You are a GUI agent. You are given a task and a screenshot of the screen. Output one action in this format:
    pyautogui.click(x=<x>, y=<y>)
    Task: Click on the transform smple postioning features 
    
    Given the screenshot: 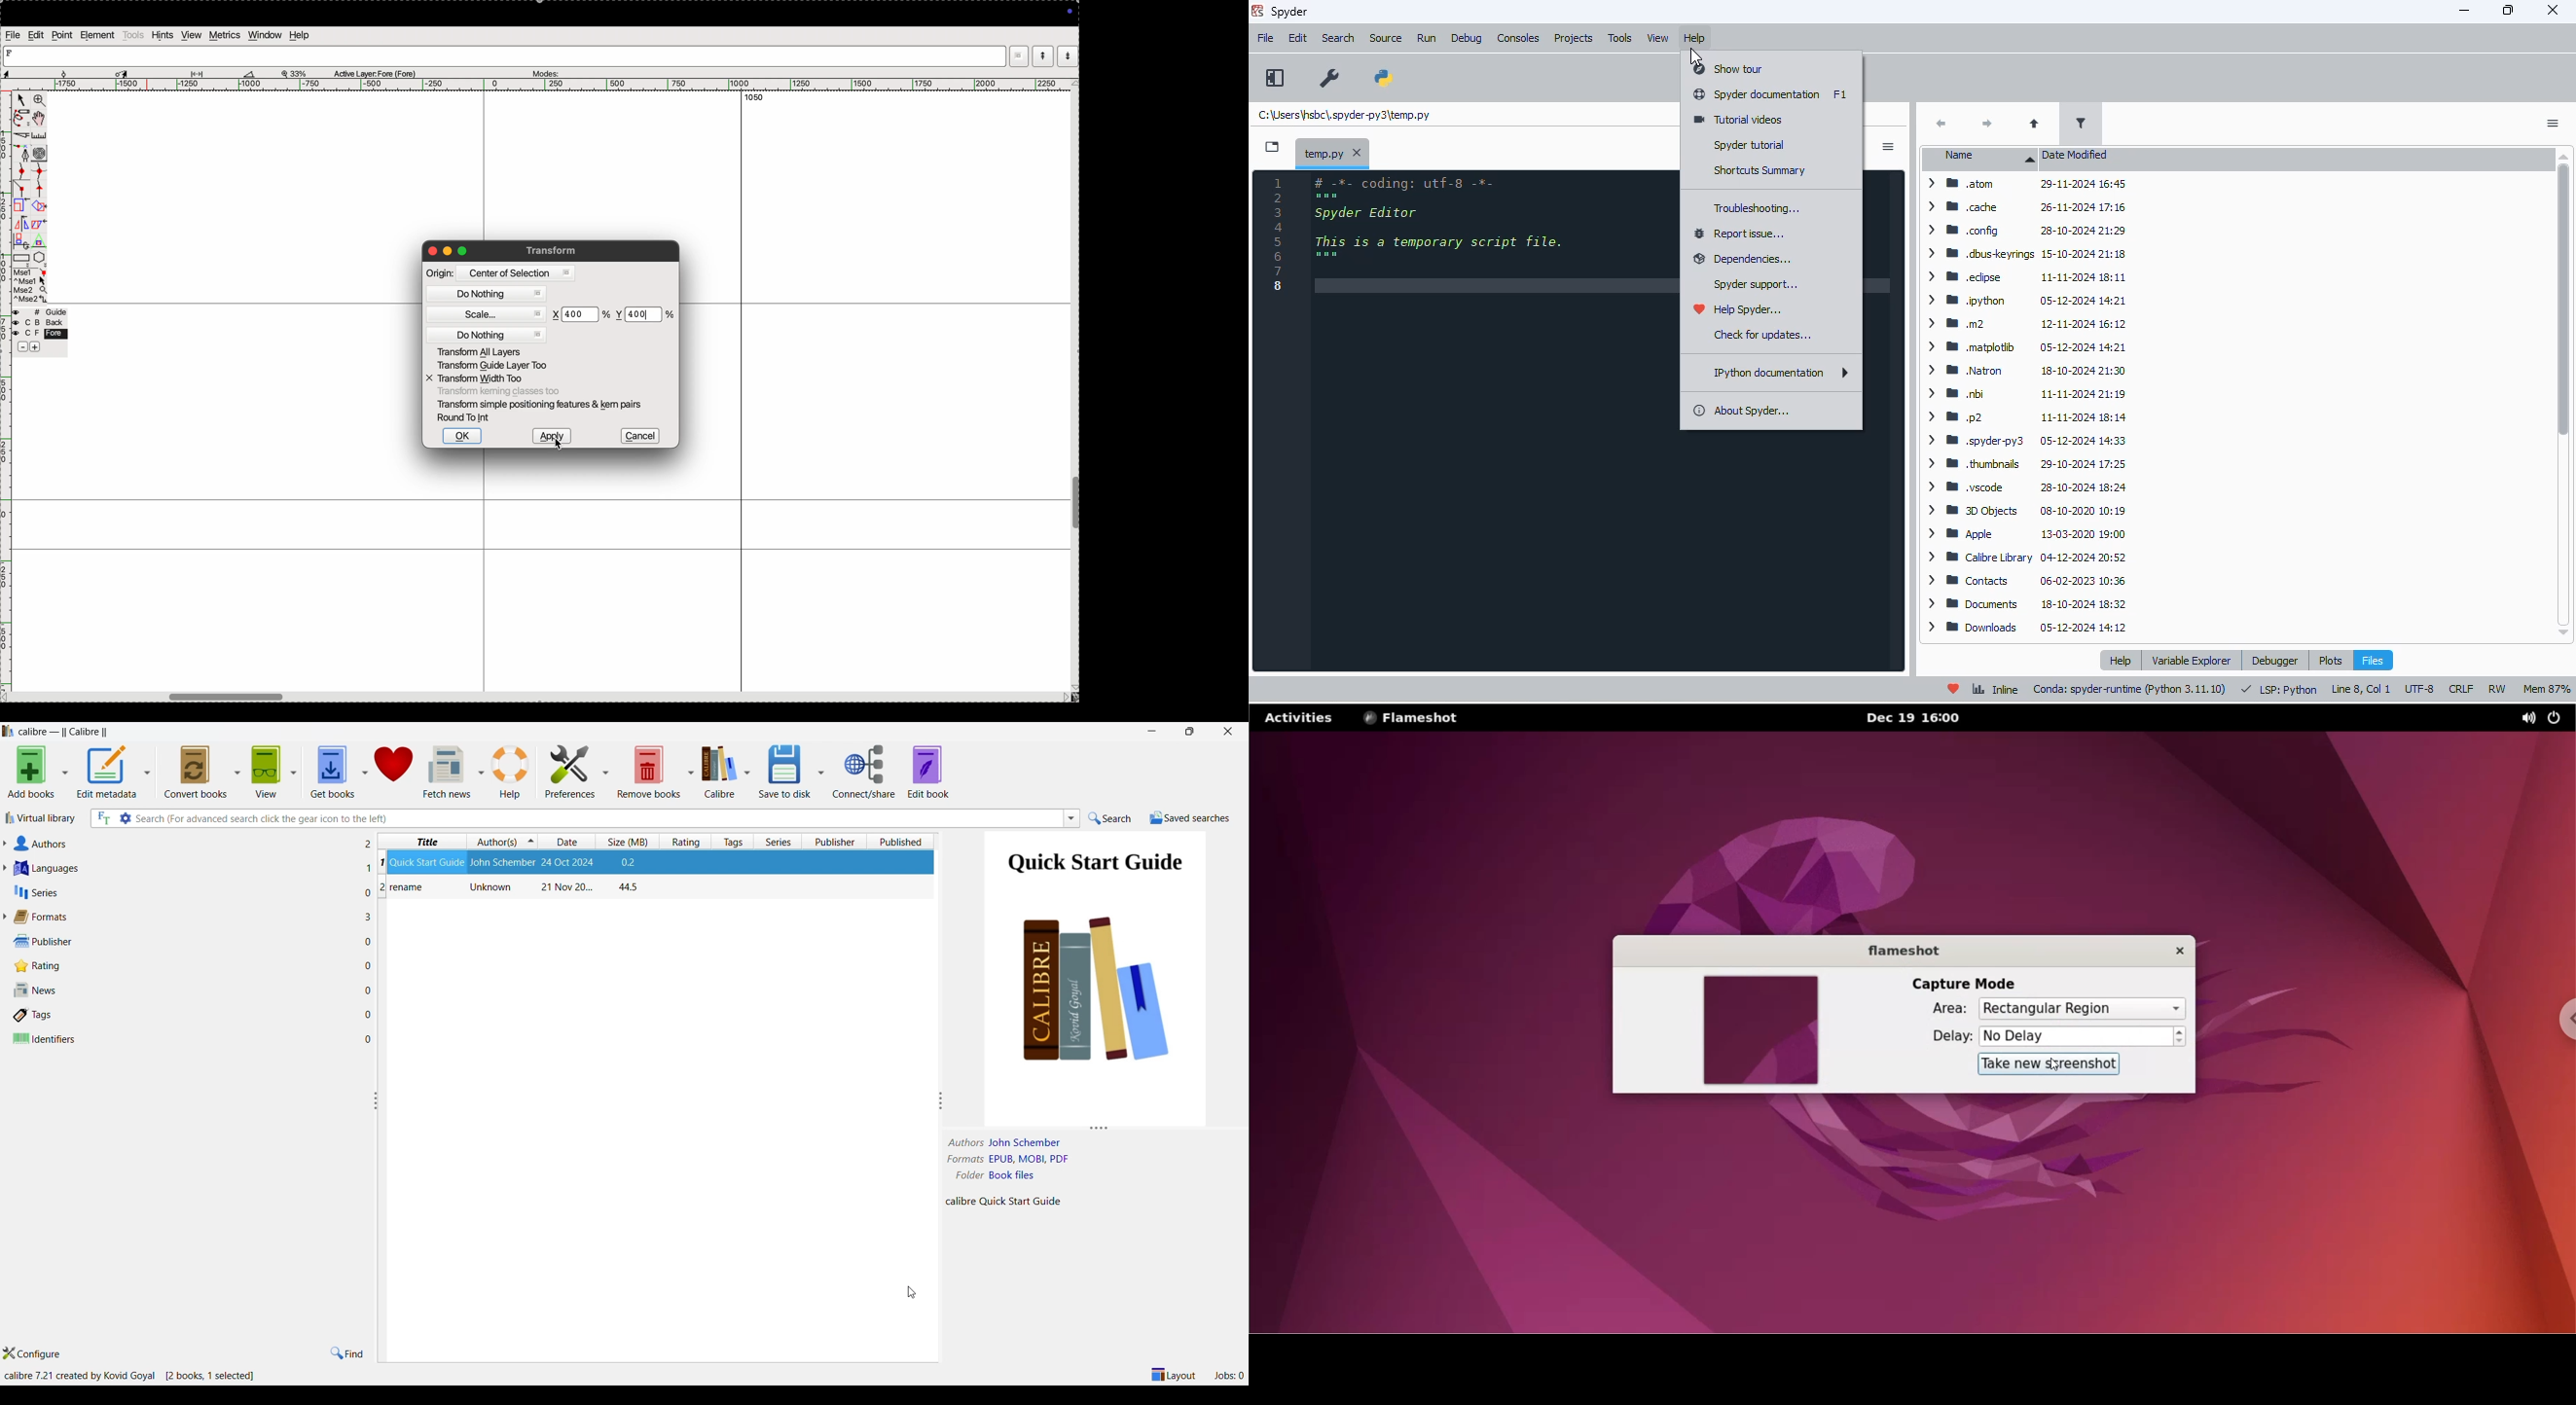 What is the action you would take?
    pyautogui.click(x=542, y=405)
    